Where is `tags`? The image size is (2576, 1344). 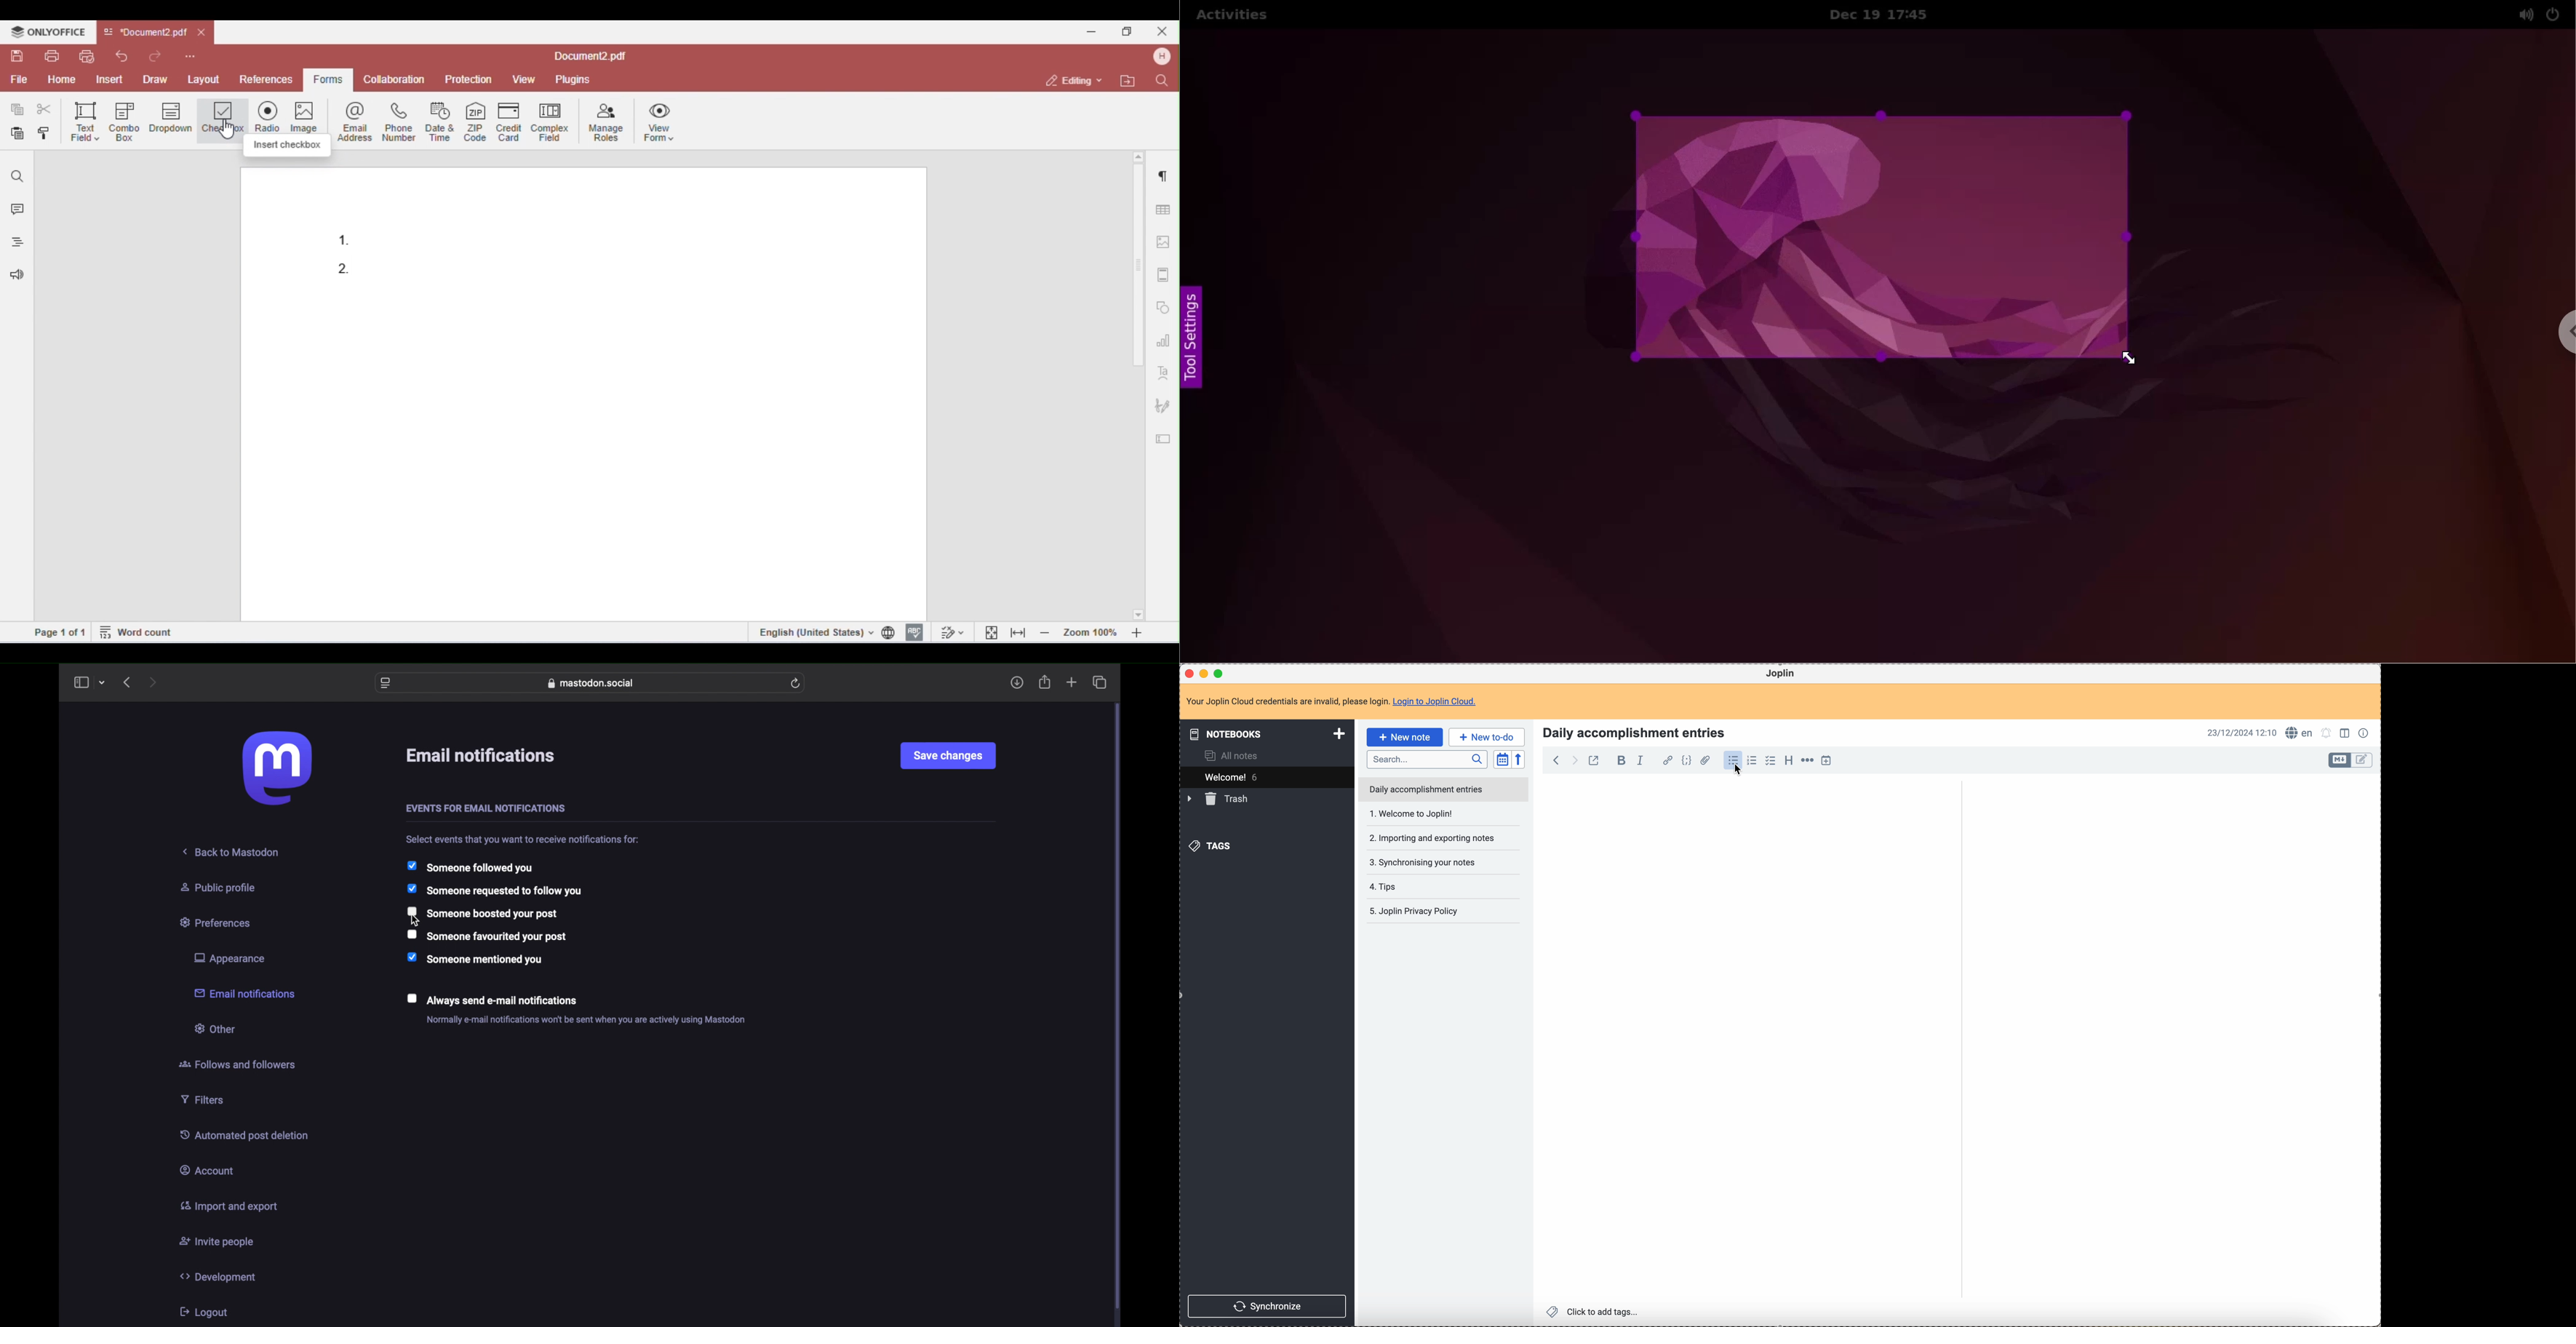 tags is located at coordinates (1213, 846).